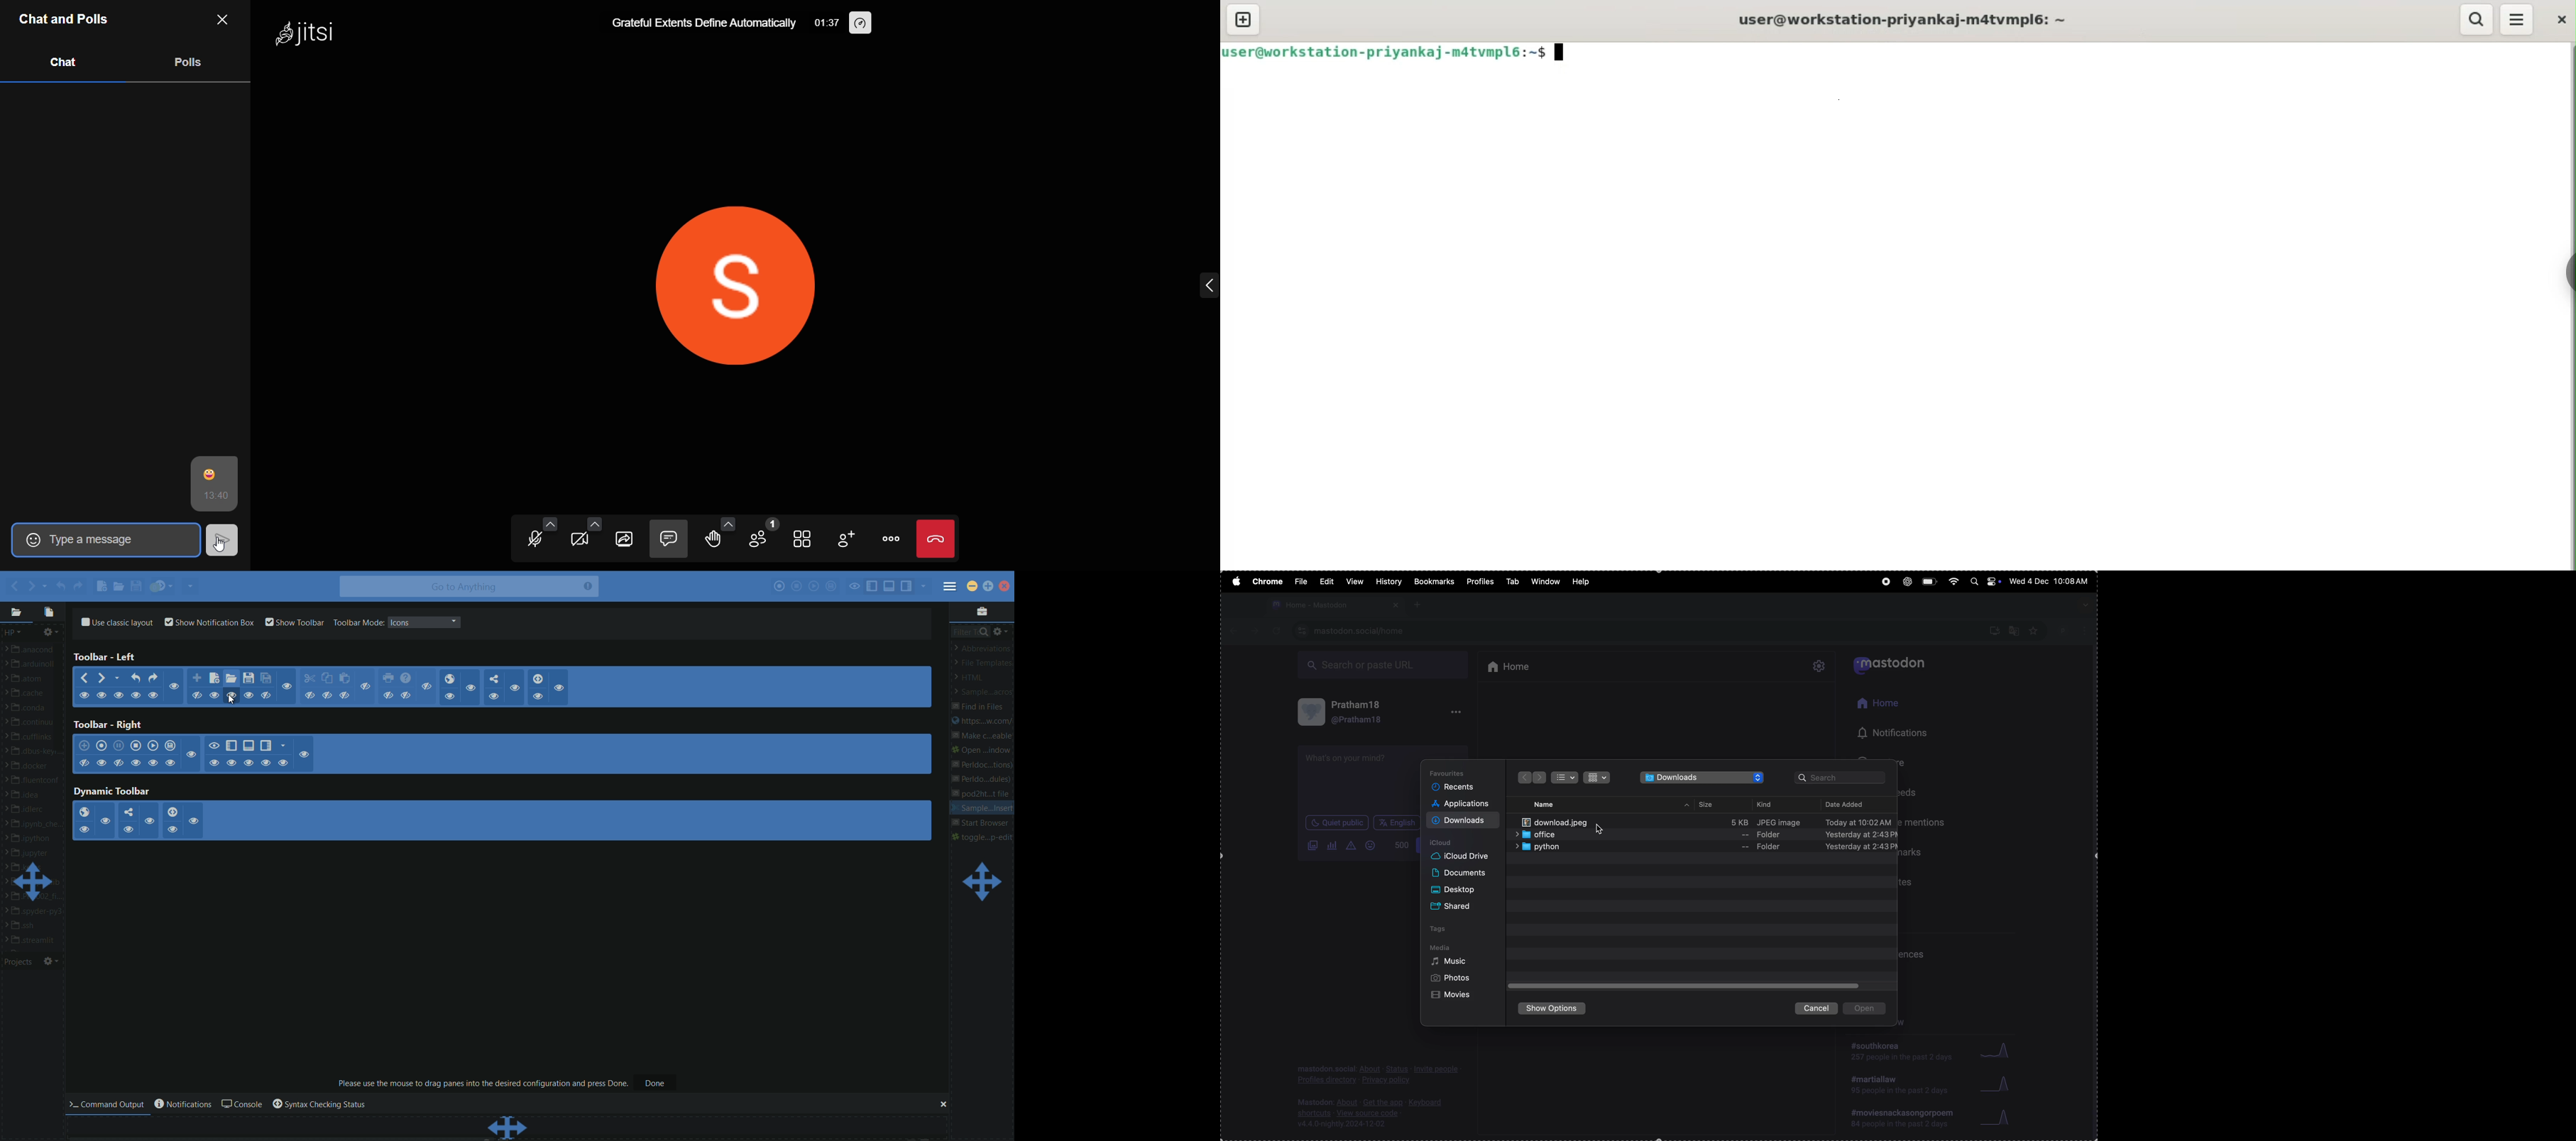 The height and width of the screenshot is (1148, 2576). Describe the element at coordinates (717, 286) in the screenshot. I see `display picture` at that location.